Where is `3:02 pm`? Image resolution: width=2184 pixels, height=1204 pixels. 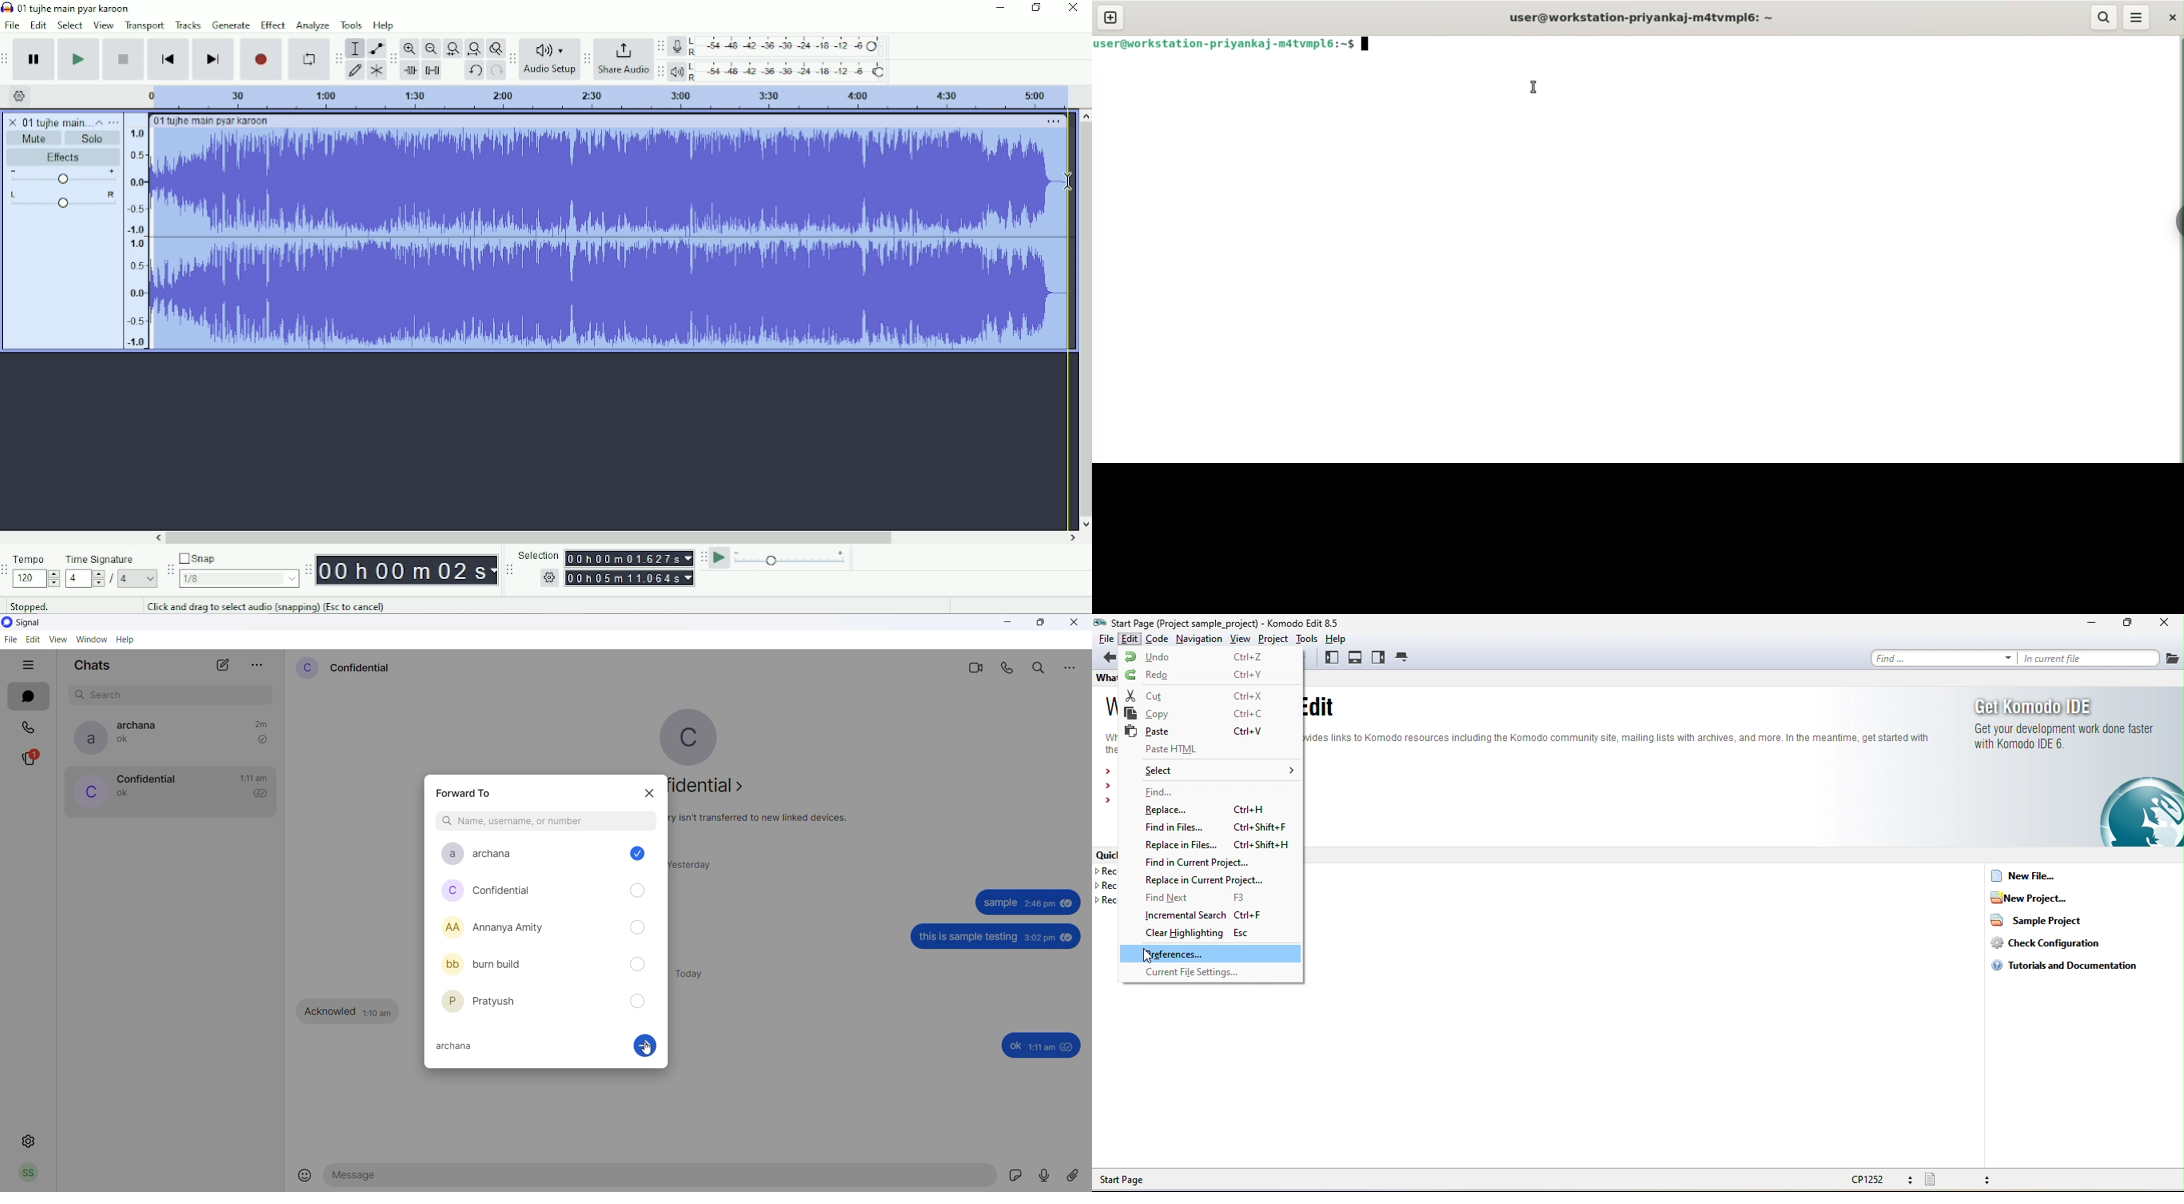
3:02 pm is located at coordinates (1040, 939).